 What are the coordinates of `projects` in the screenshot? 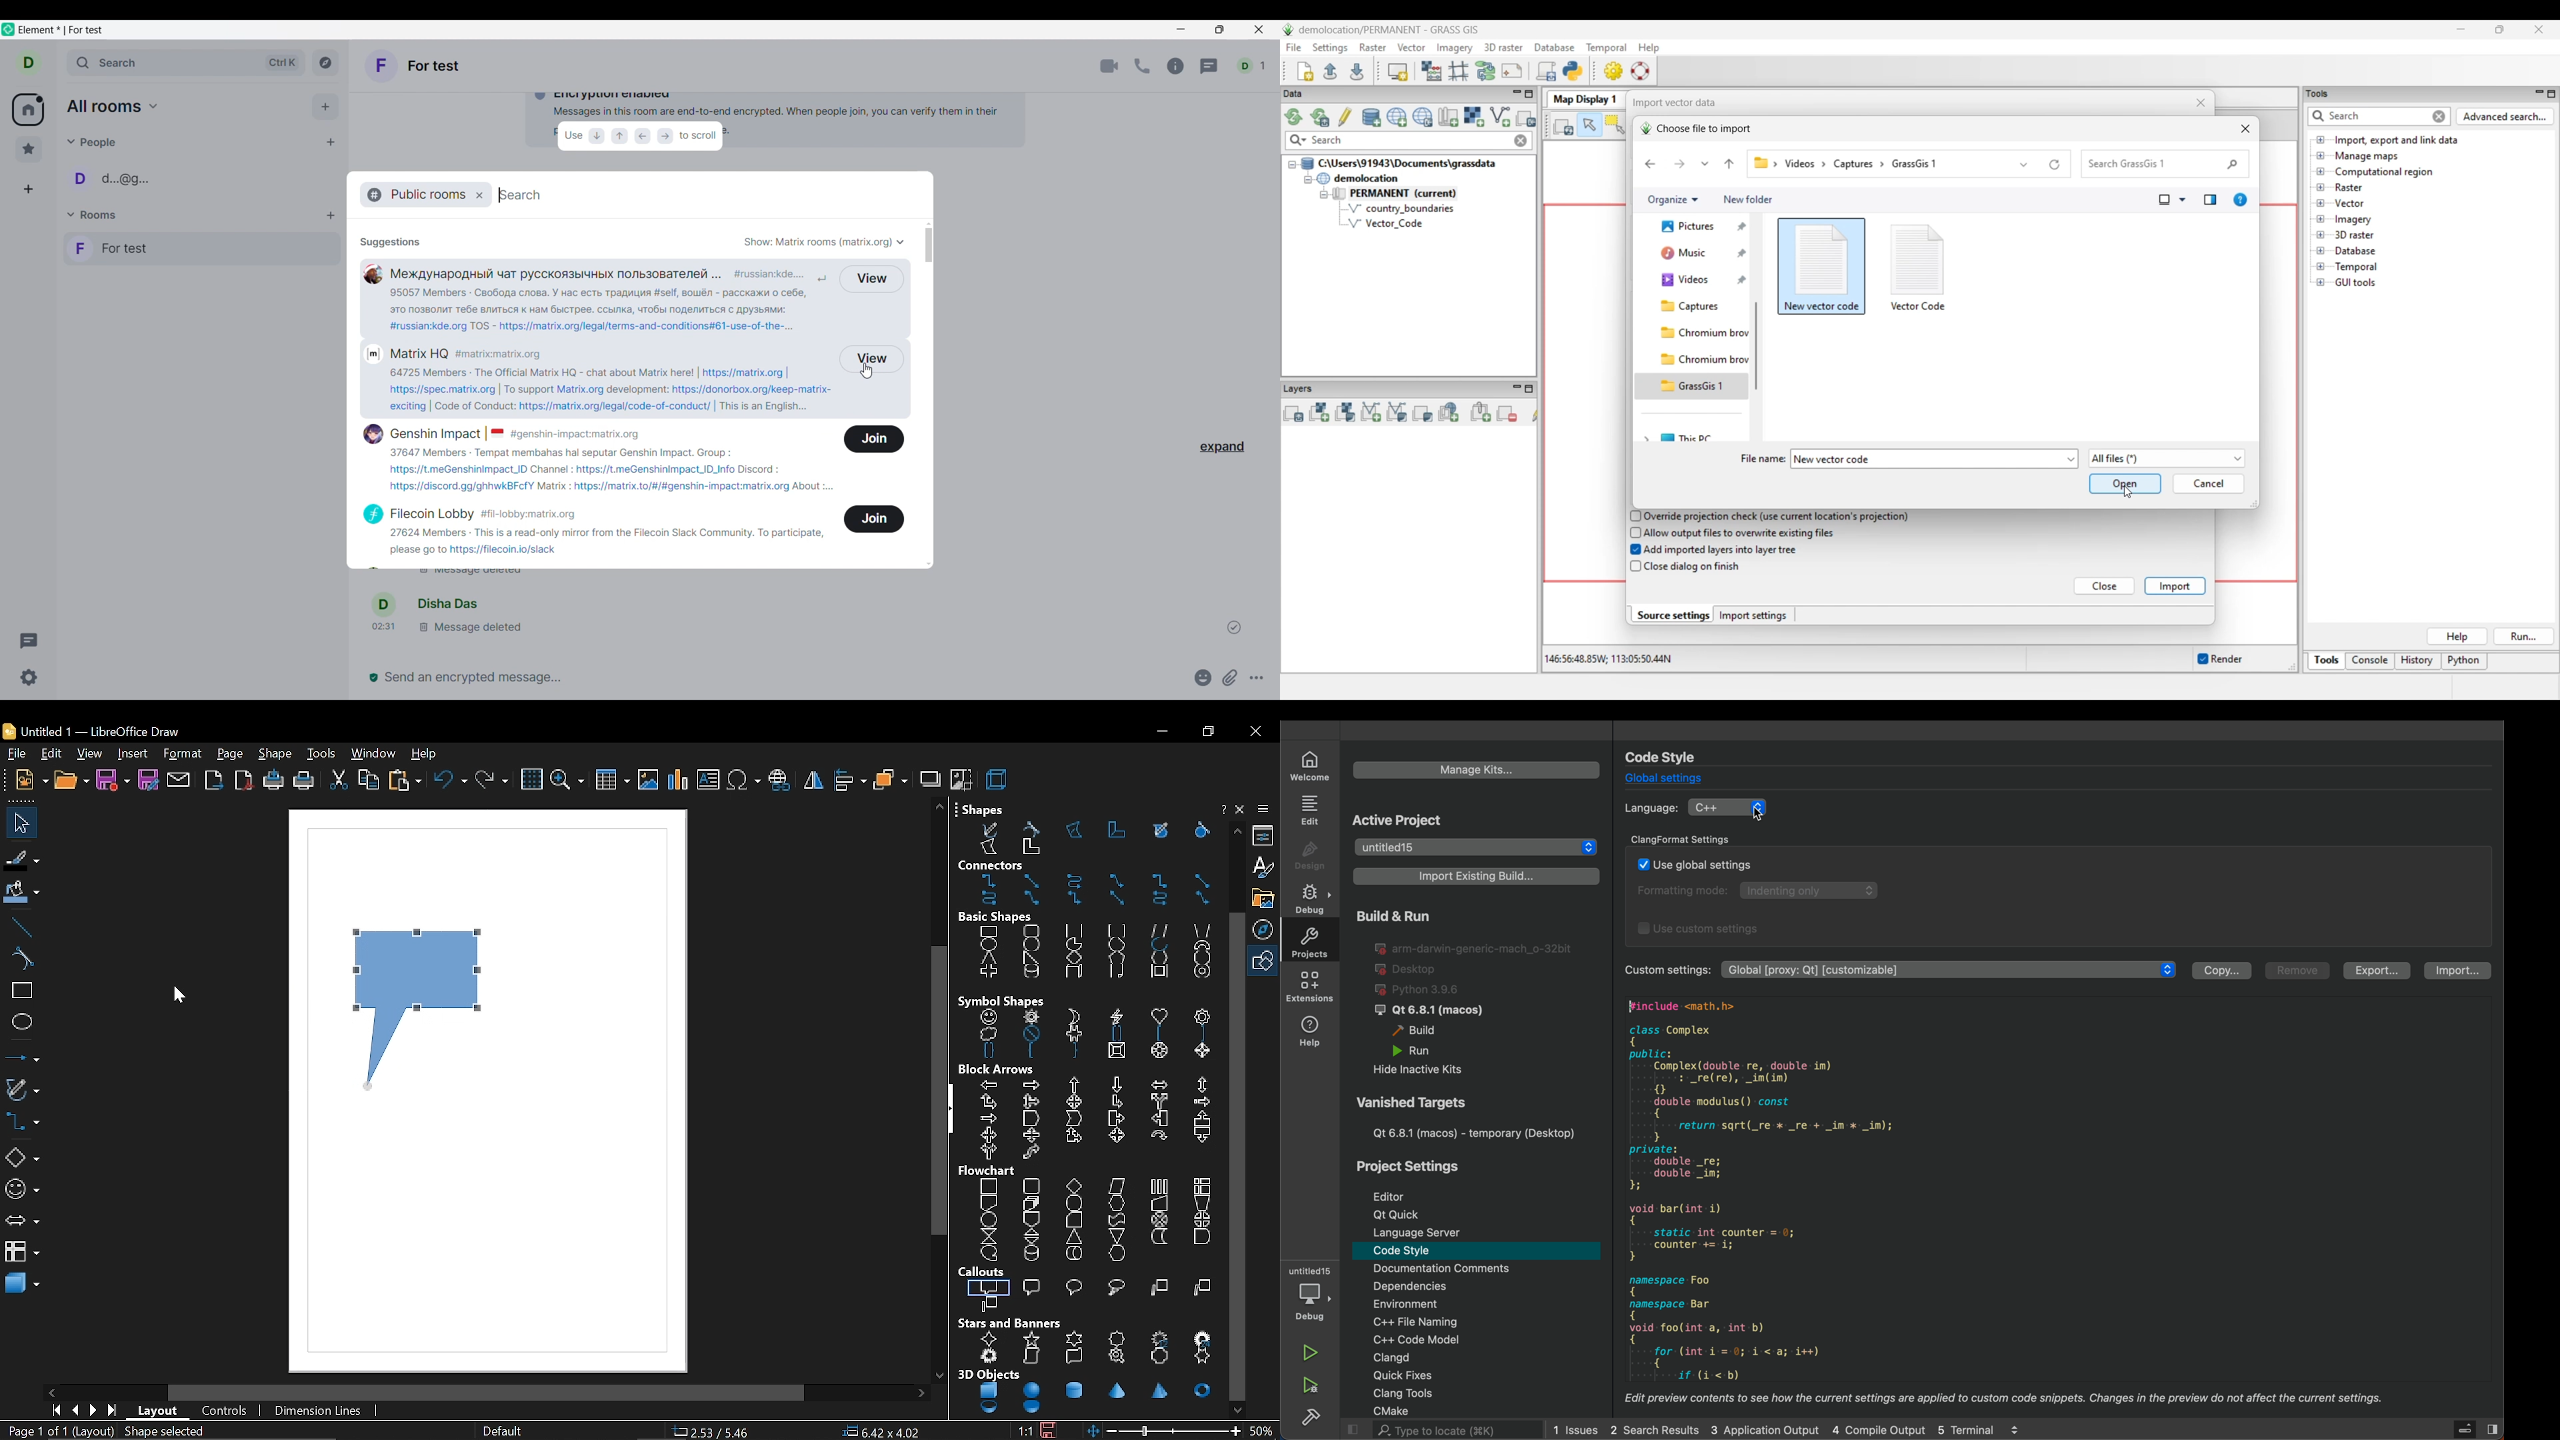 It's located at (1309, 941).